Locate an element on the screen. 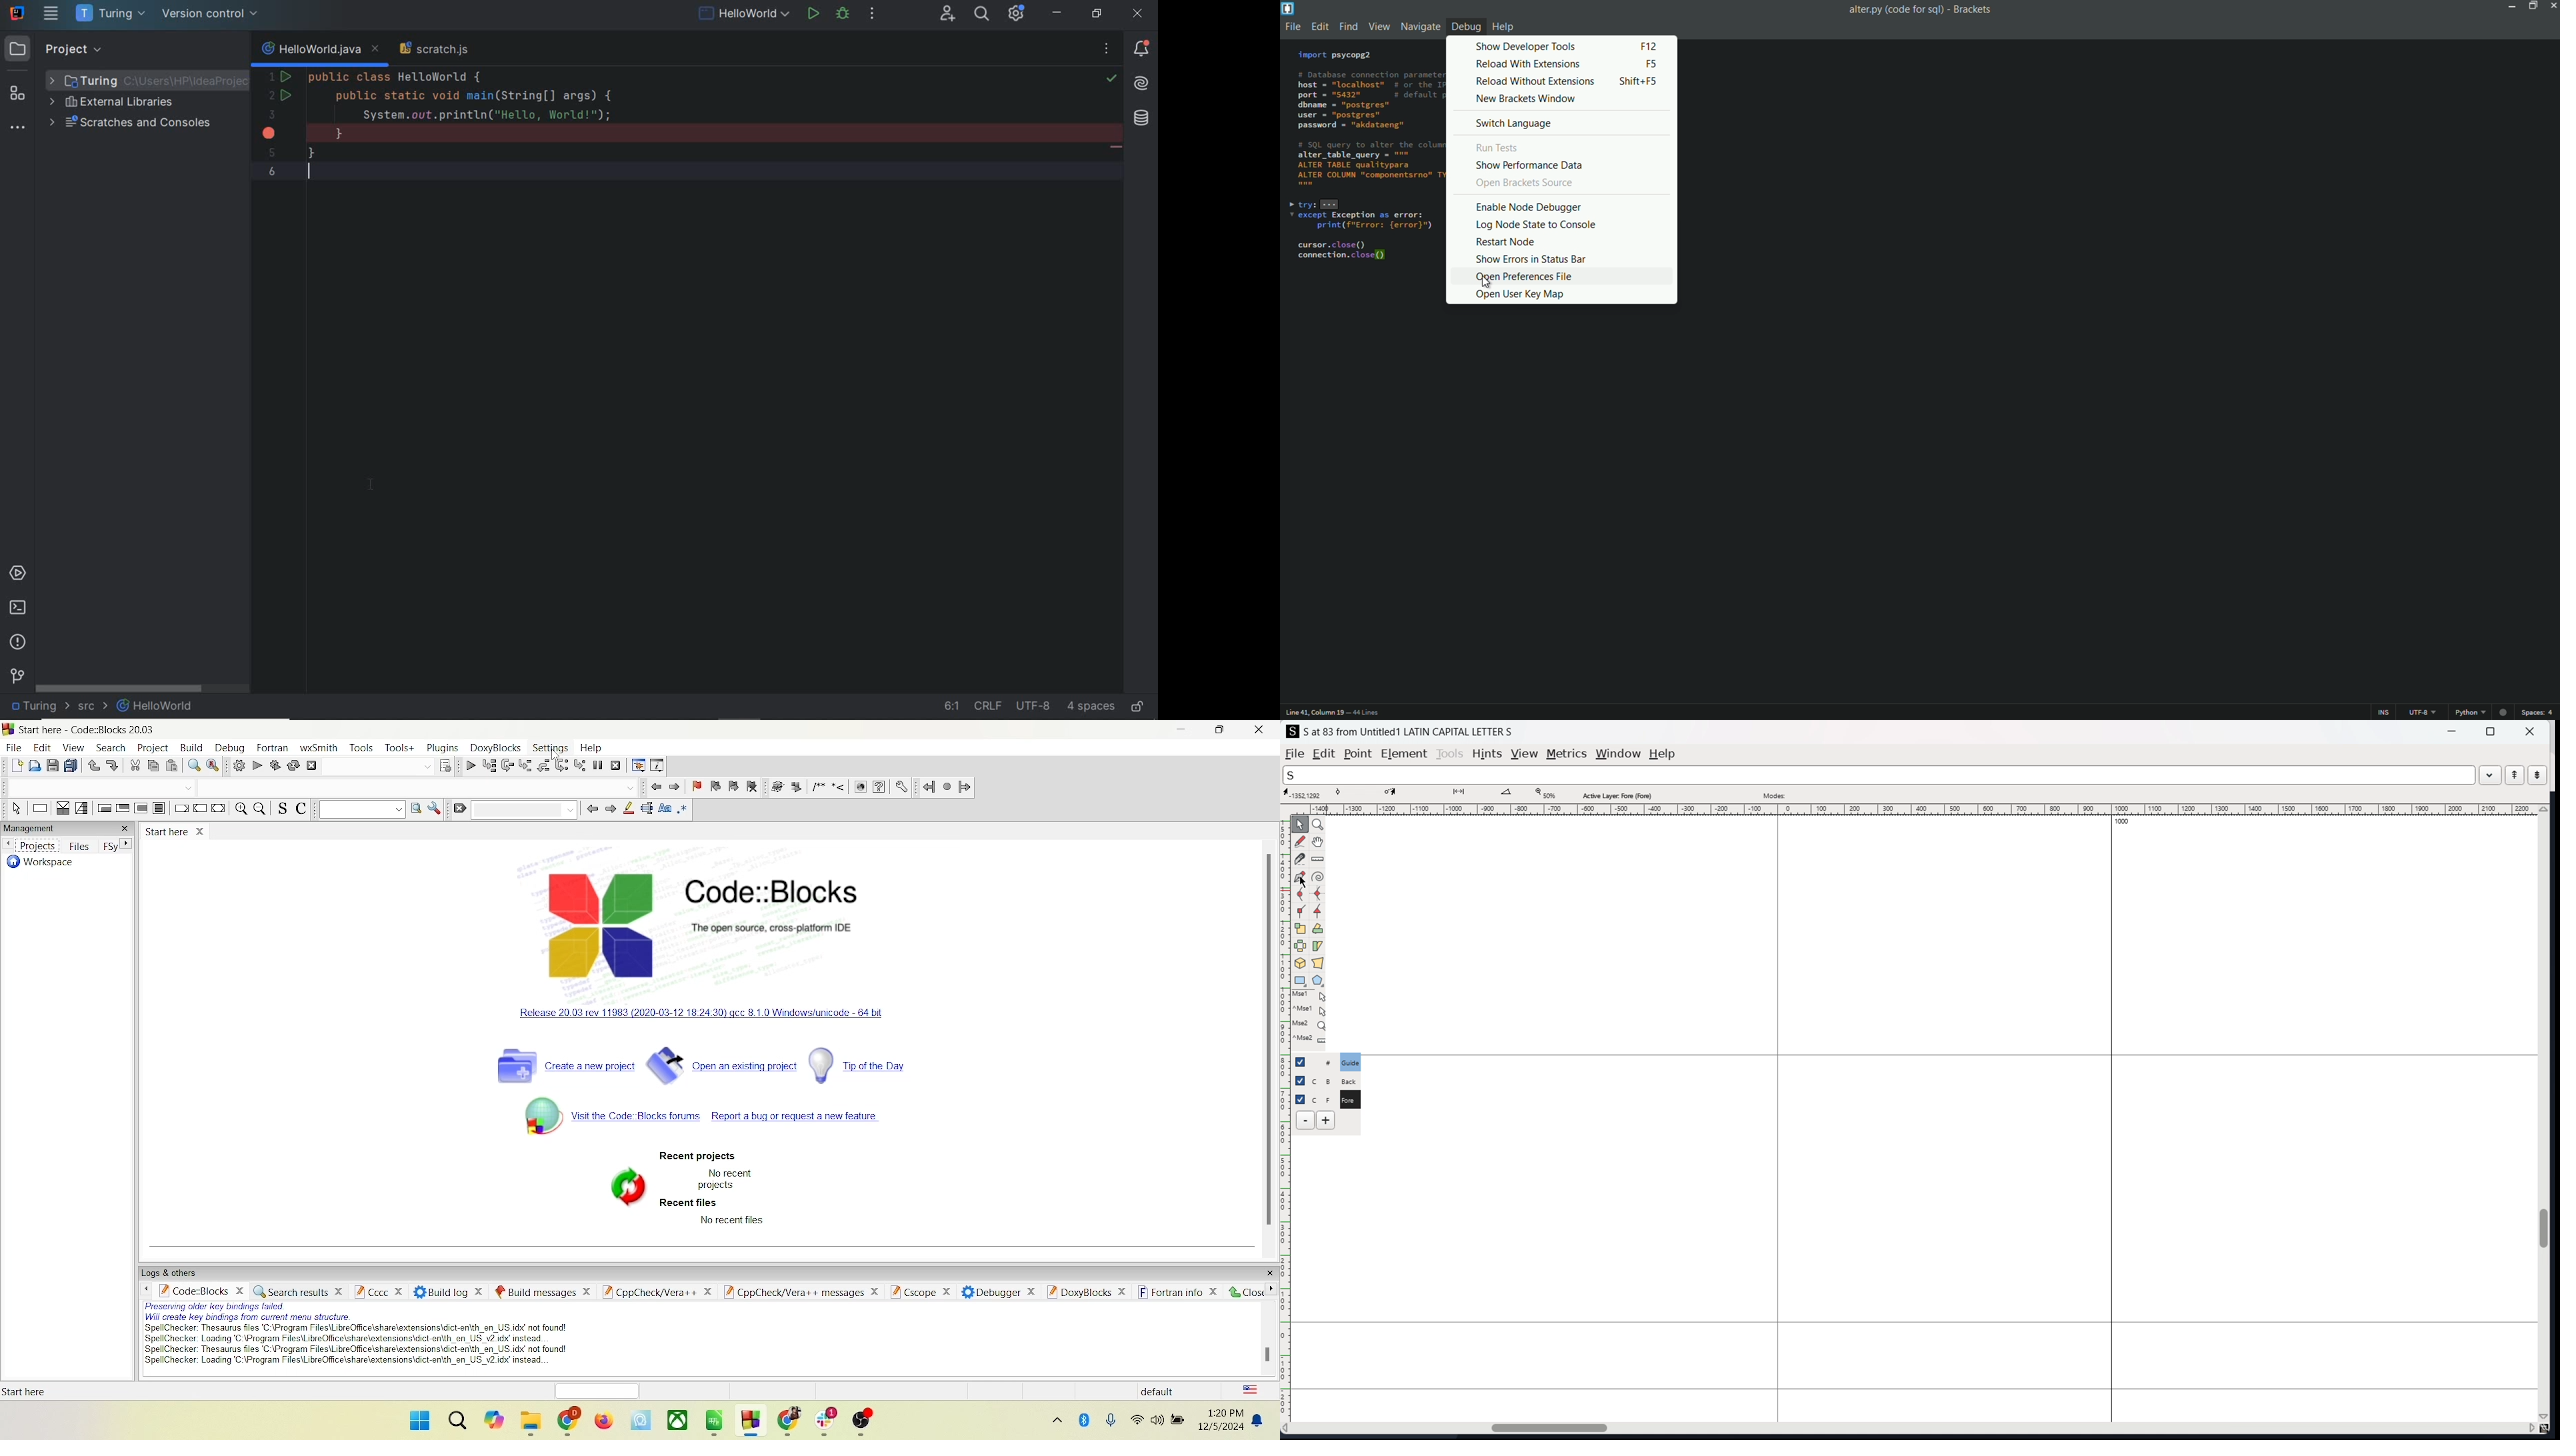 This screenshot has width=2576, height=1456. case match is located at coordinates (666, 809).